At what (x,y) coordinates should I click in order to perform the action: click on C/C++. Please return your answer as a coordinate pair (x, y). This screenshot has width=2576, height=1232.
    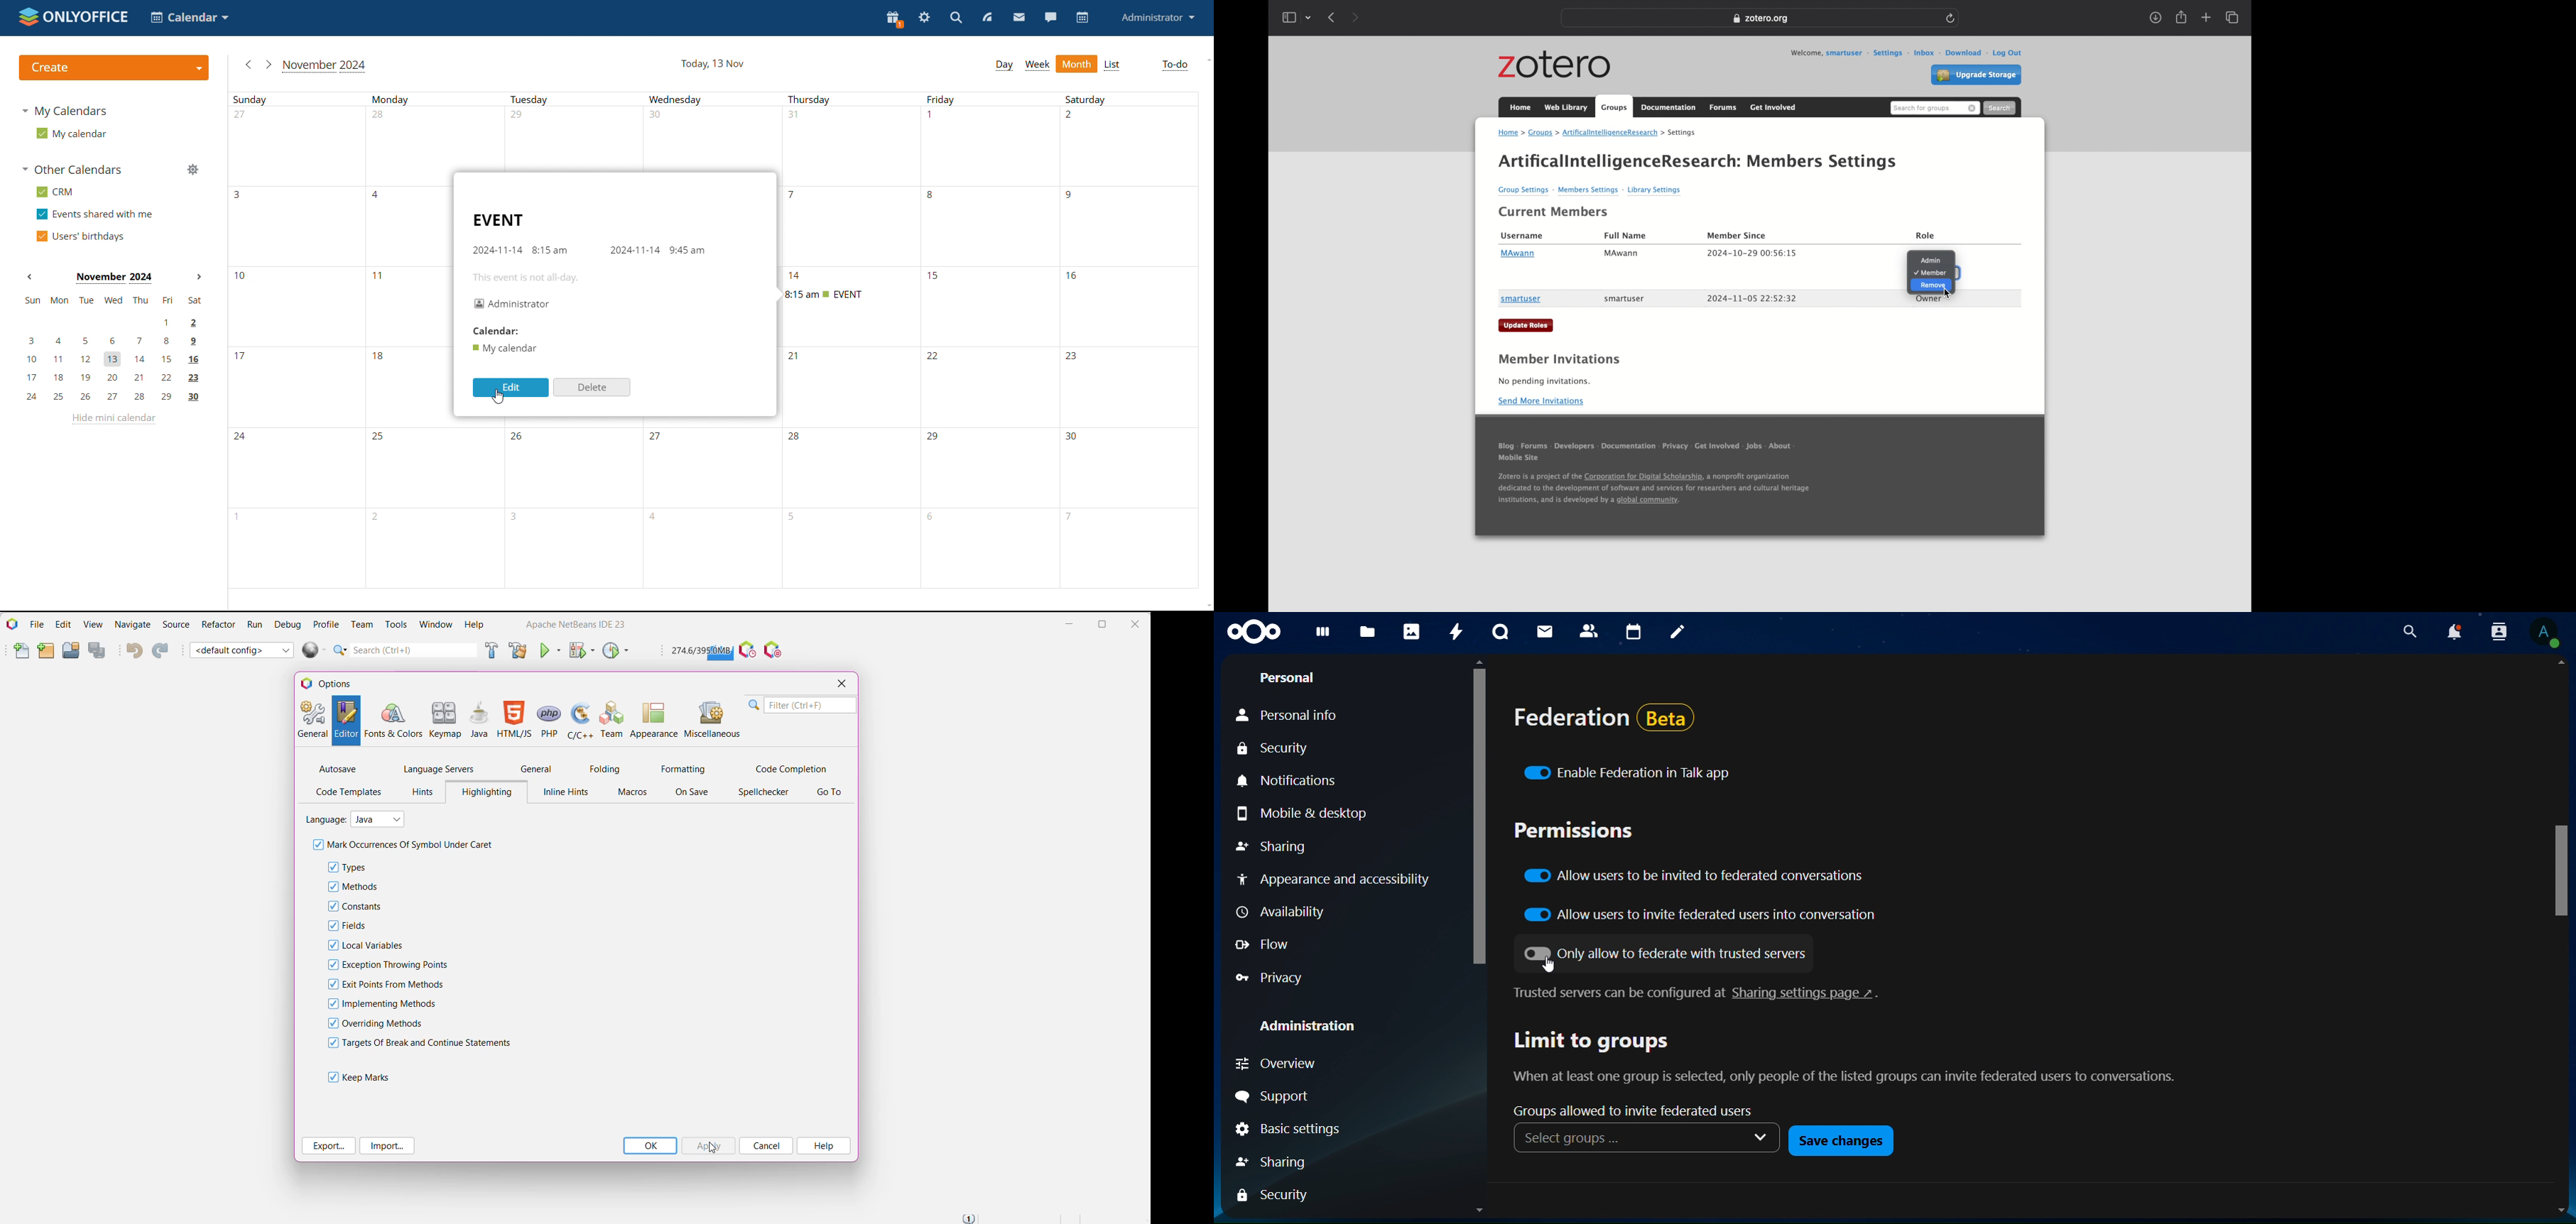
    Looking at the image, I should click on (580, 721).